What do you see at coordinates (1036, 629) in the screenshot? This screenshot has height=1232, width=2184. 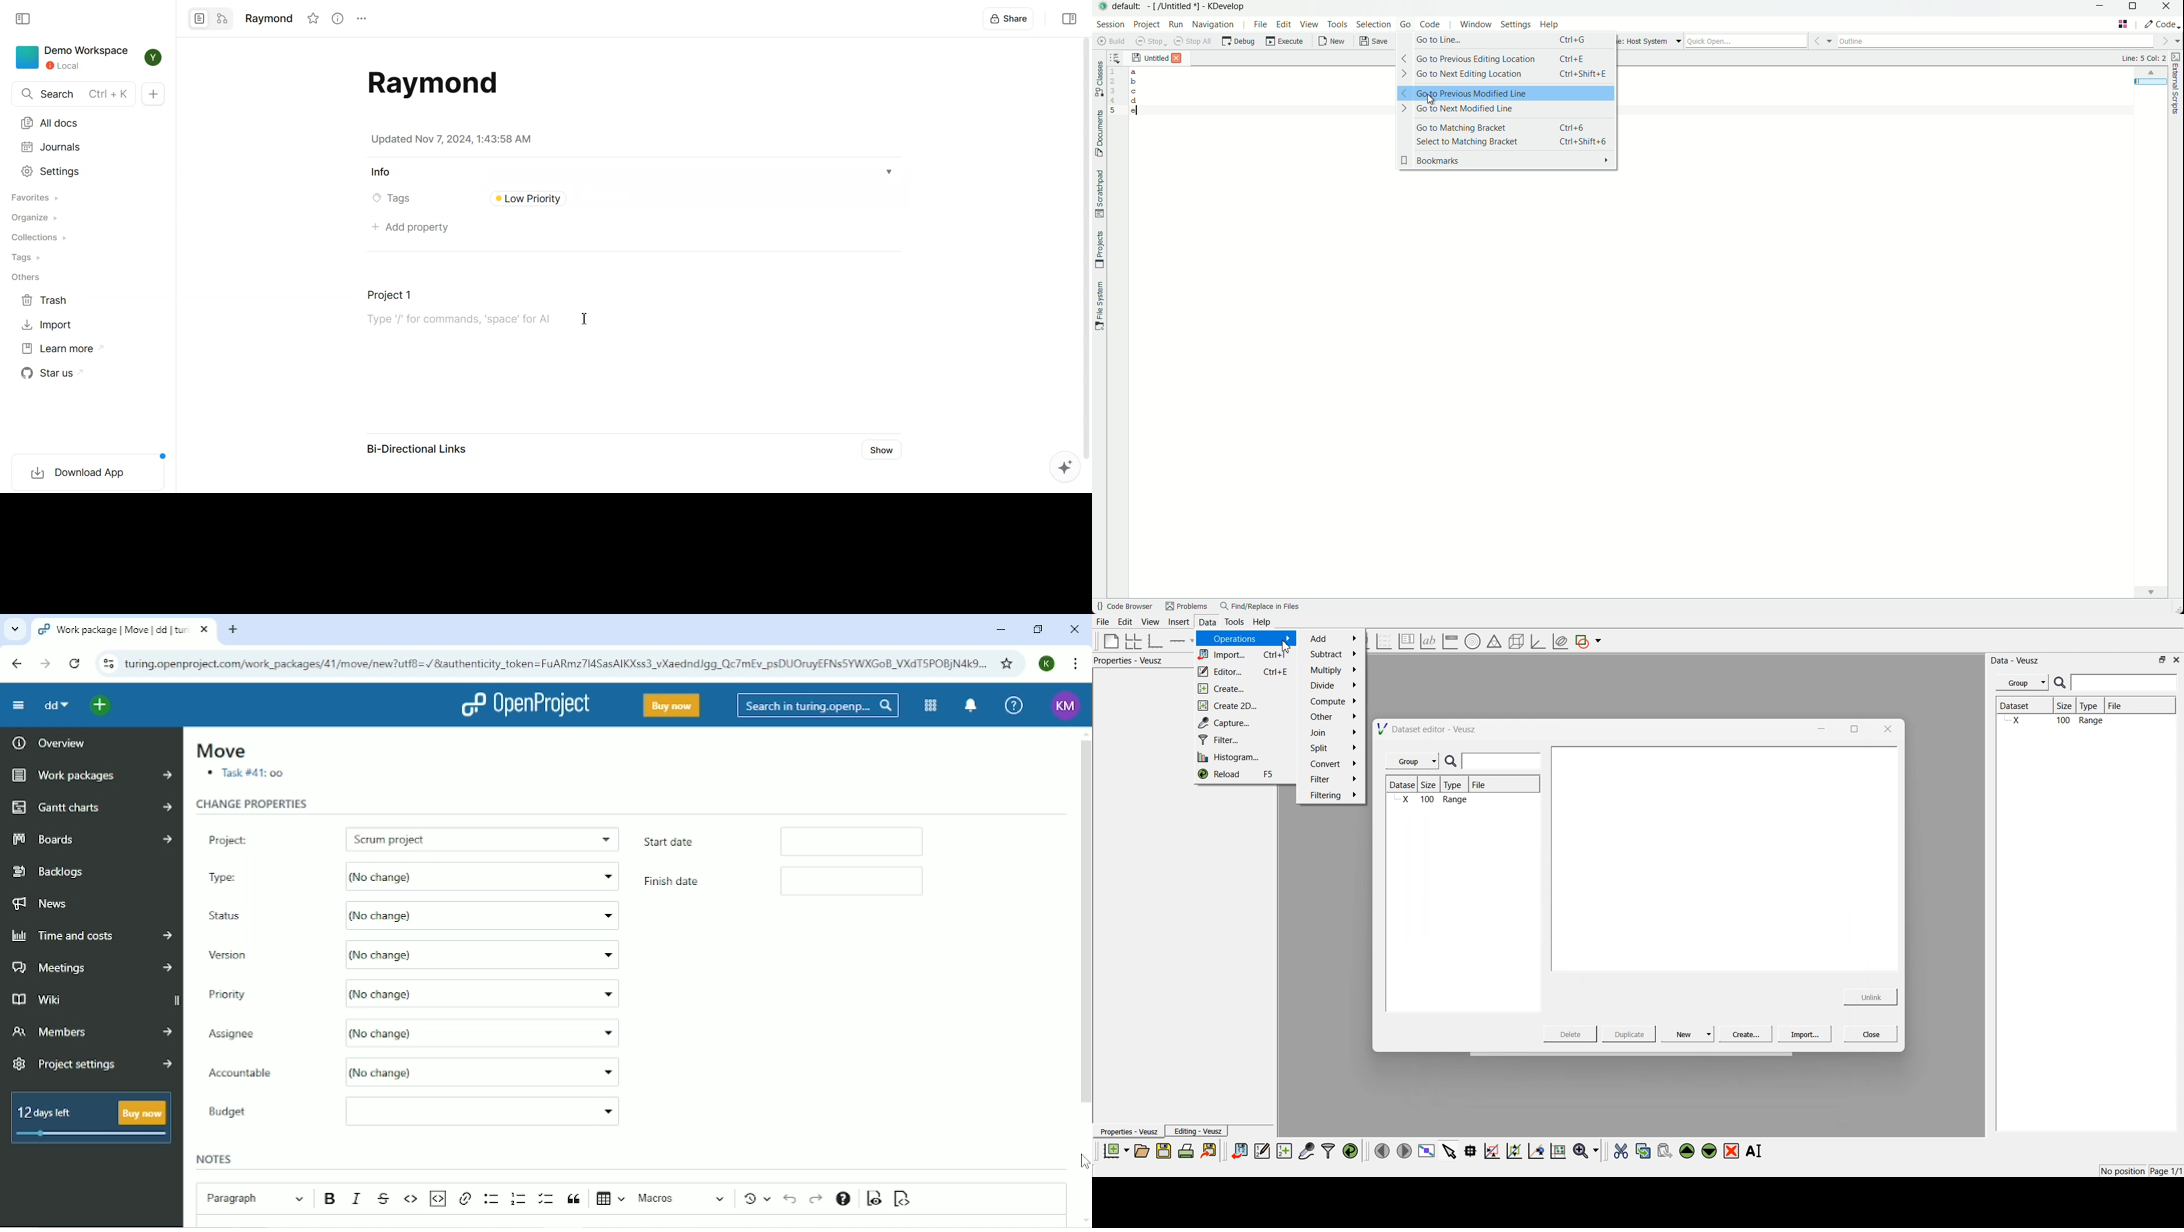 I see `Restore down` at bounding box center [1036, 629].